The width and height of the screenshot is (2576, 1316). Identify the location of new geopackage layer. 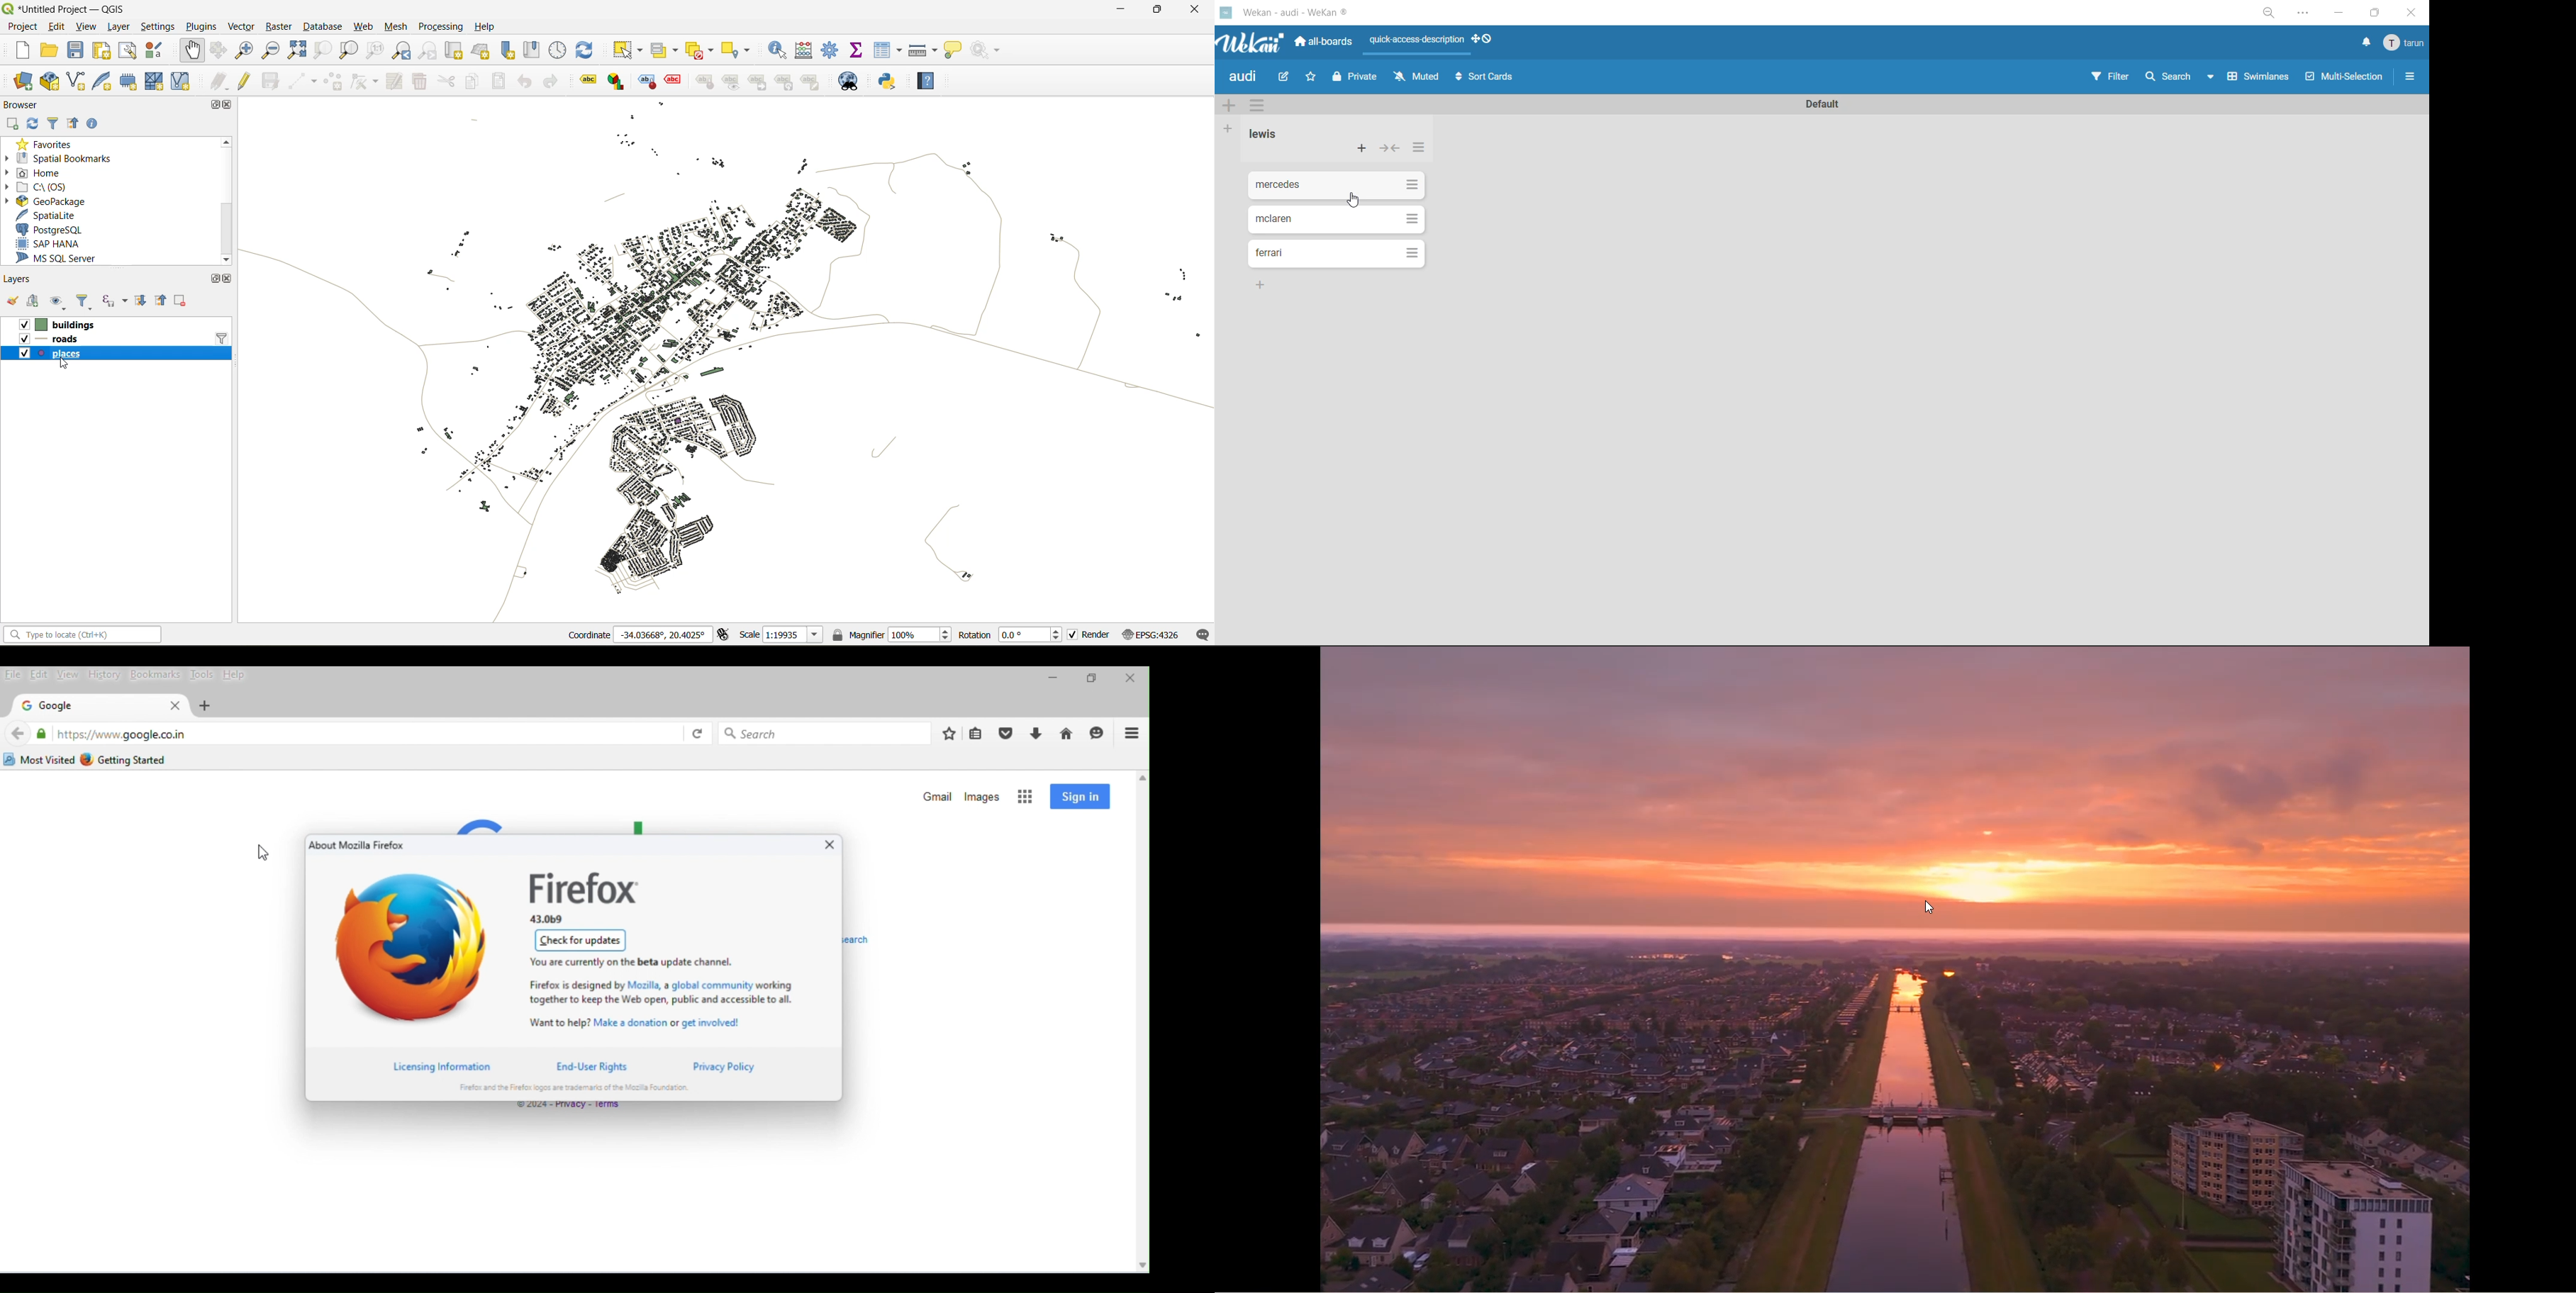
(49, 82).